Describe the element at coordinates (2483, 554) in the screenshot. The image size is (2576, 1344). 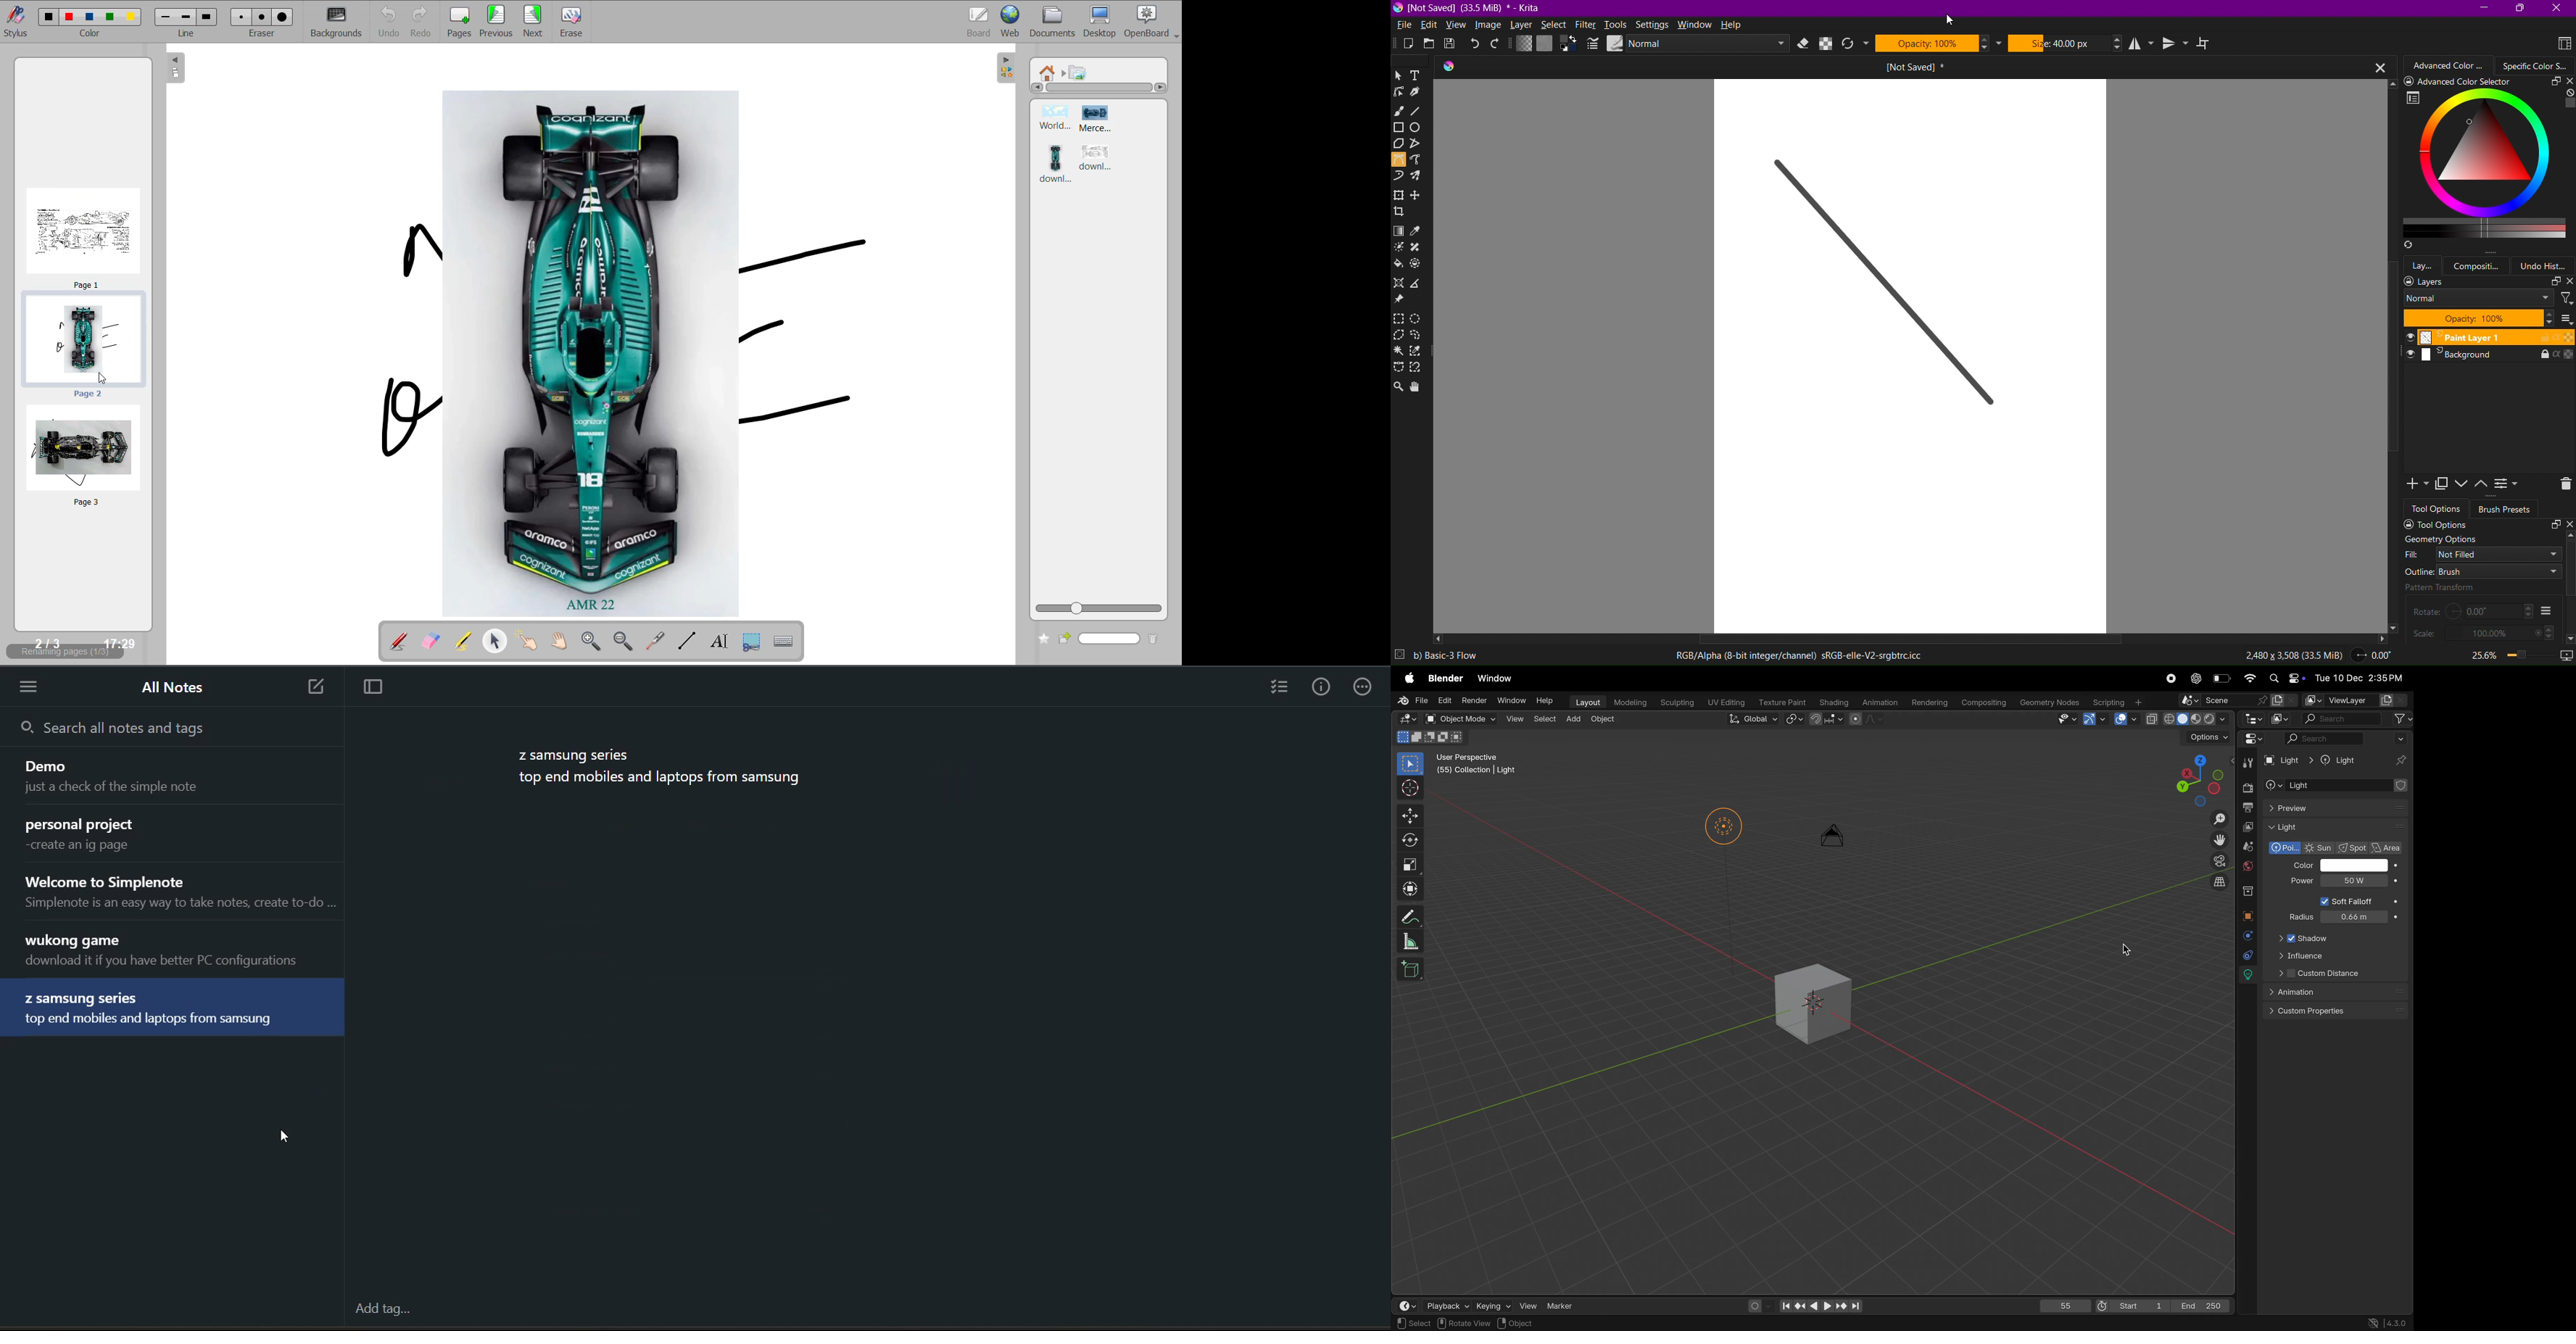
I see `Fill ` at that location.